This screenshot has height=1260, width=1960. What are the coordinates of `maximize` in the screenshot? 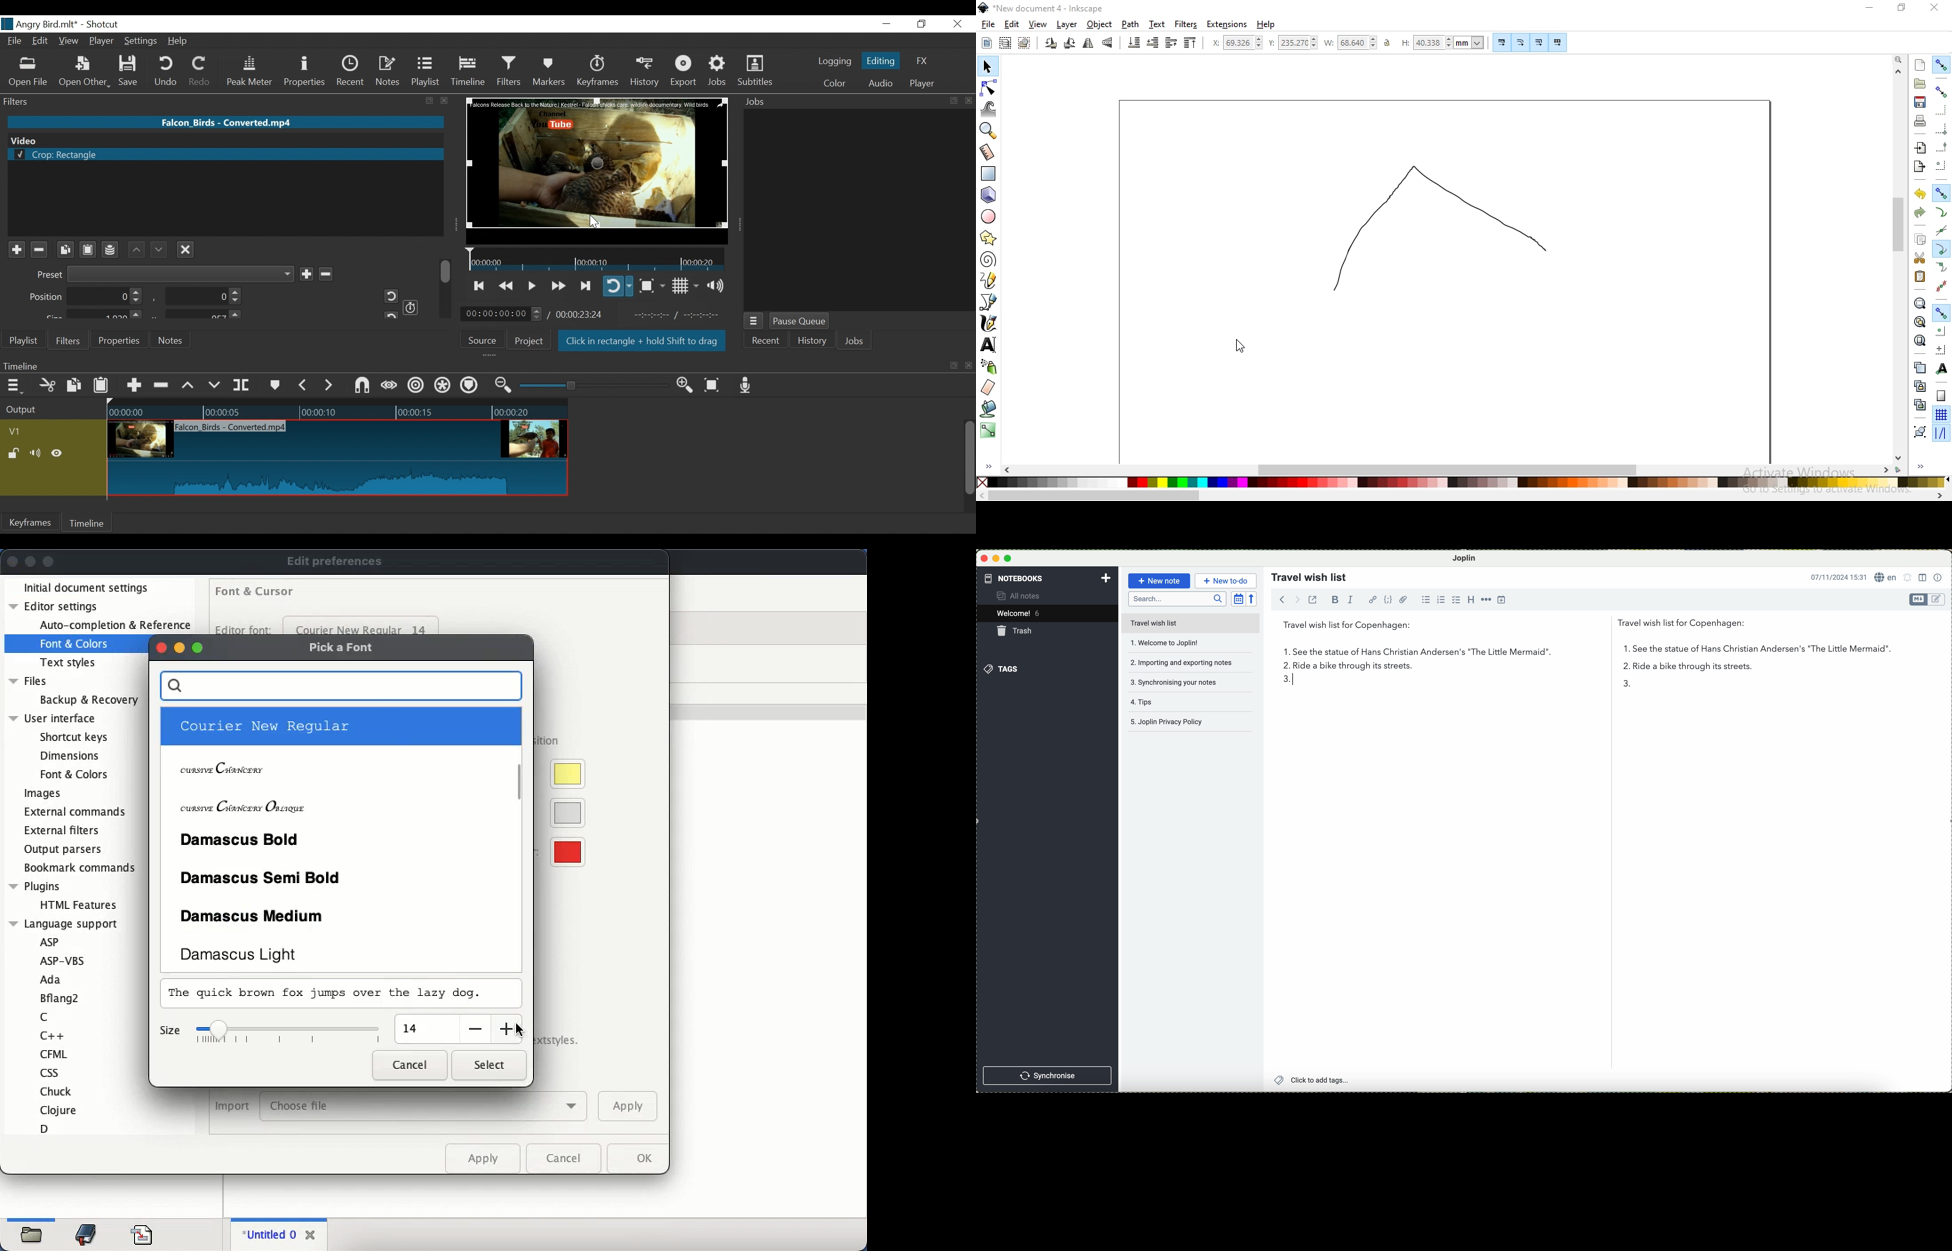 It's located at (49, 562).